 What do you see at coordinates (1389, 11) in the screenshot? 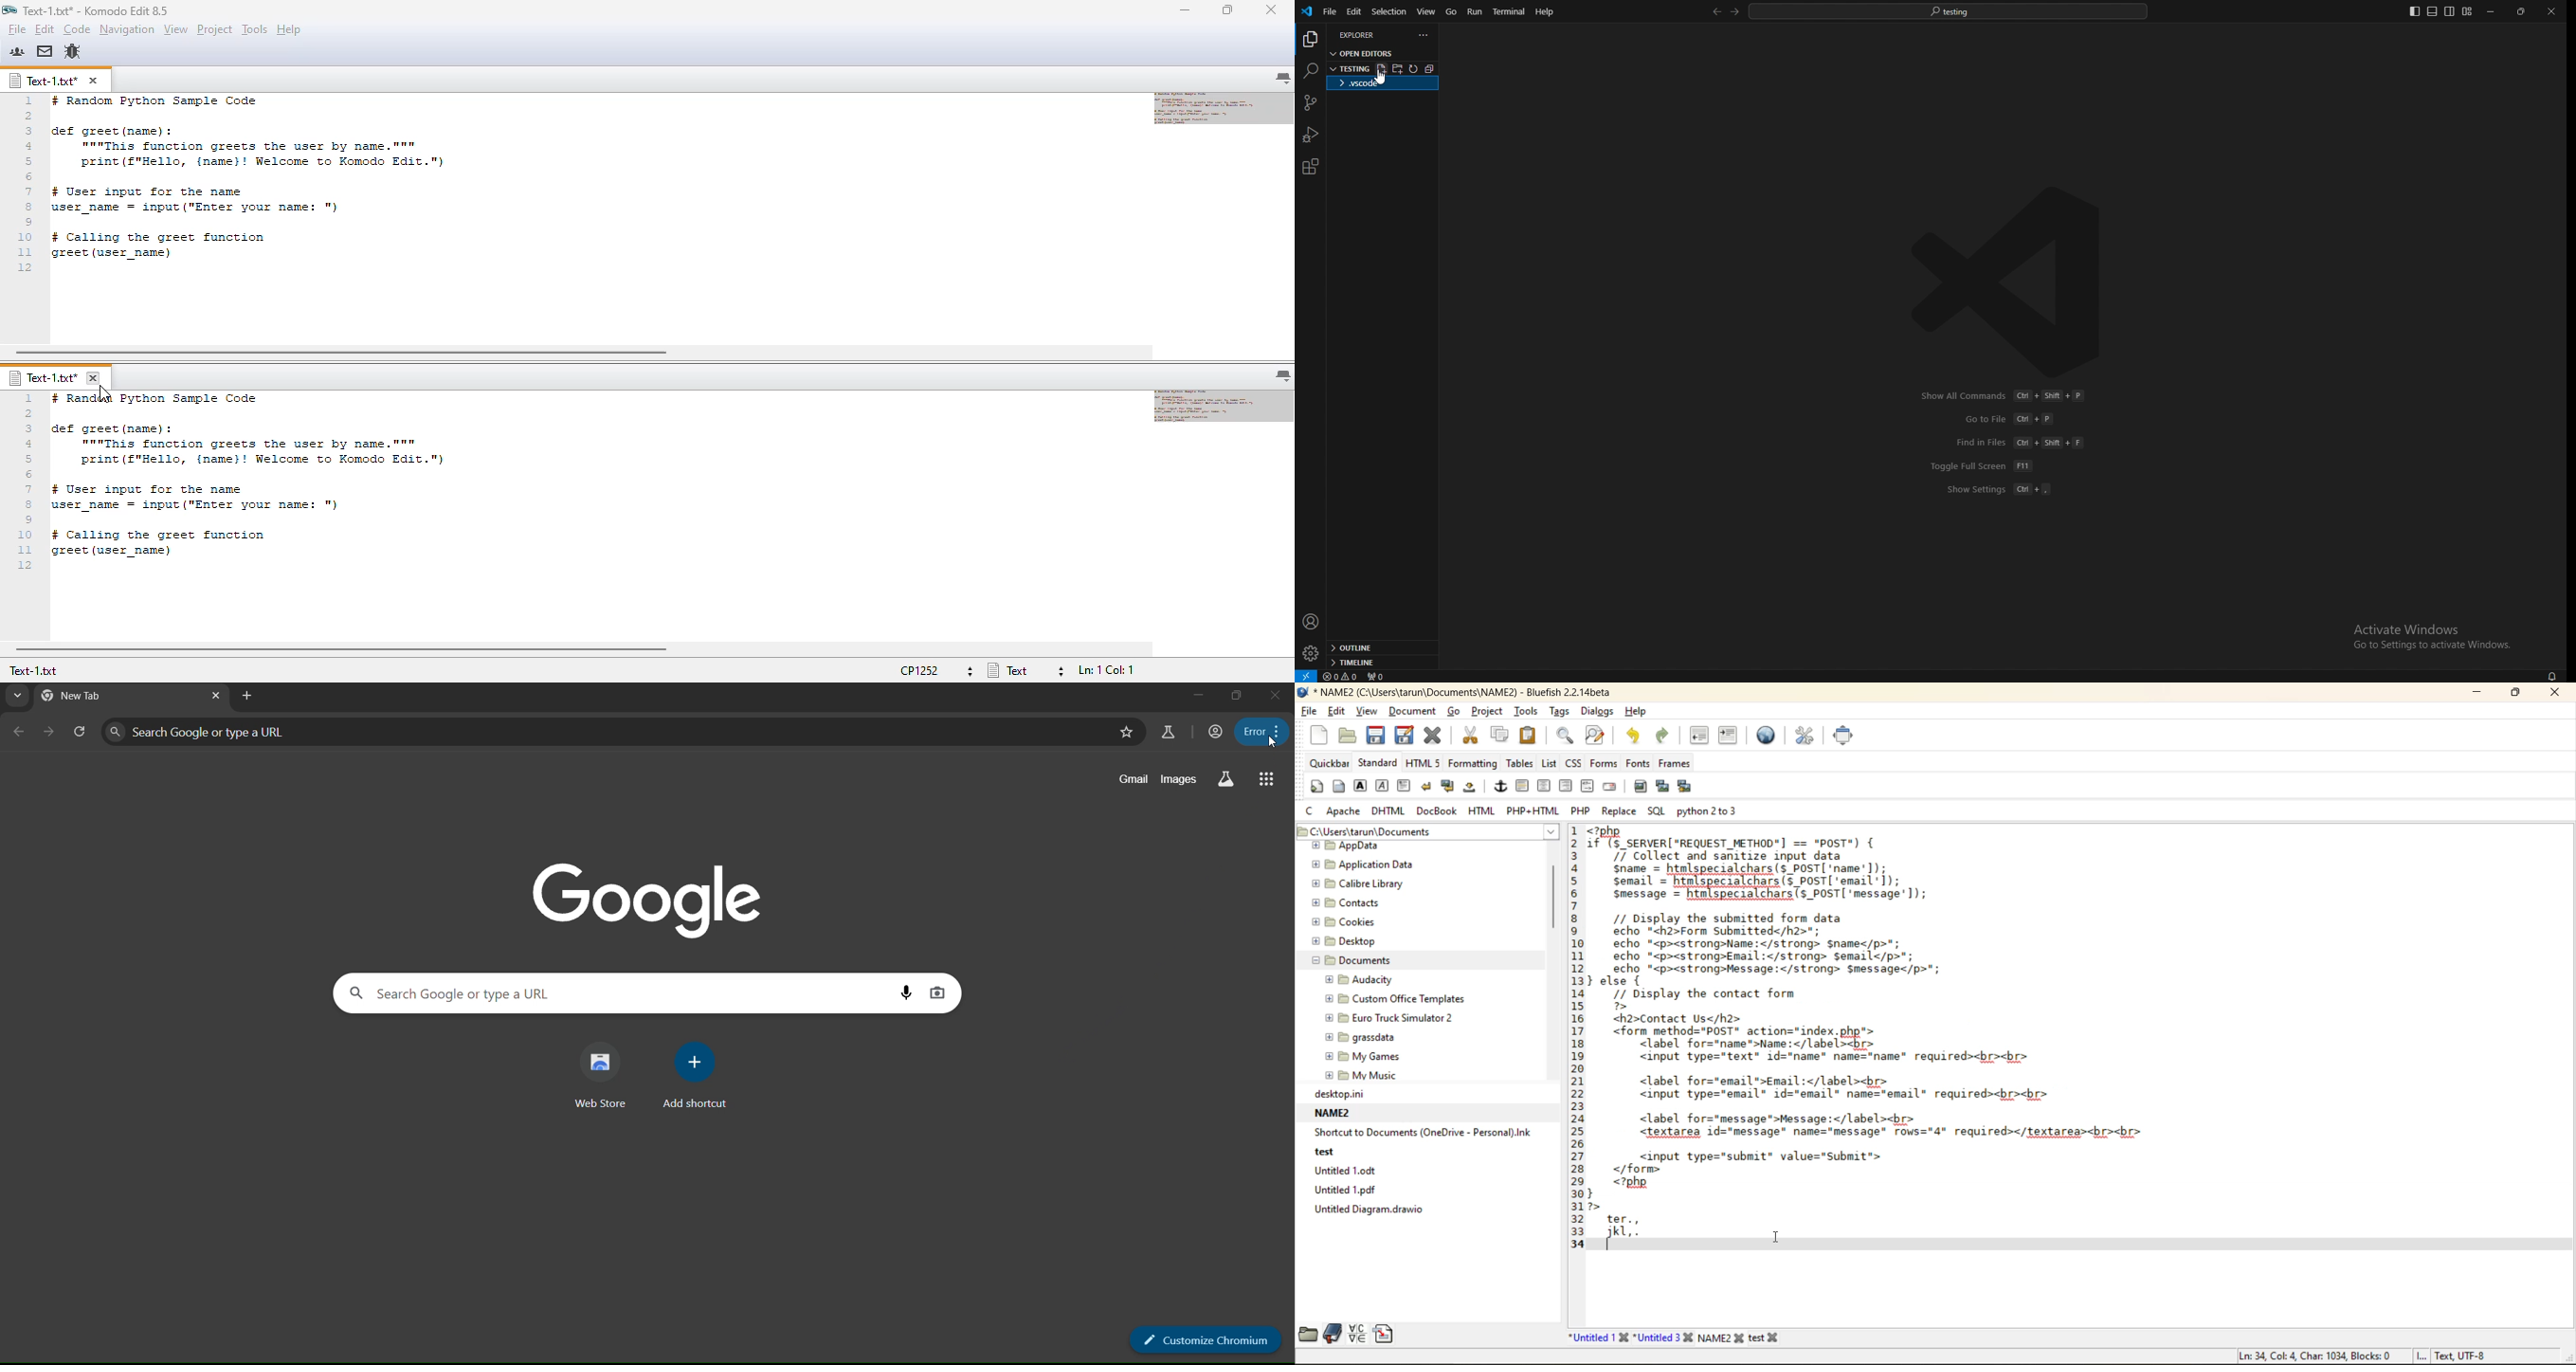
I see `selection` at bounding box center [1389, 11].